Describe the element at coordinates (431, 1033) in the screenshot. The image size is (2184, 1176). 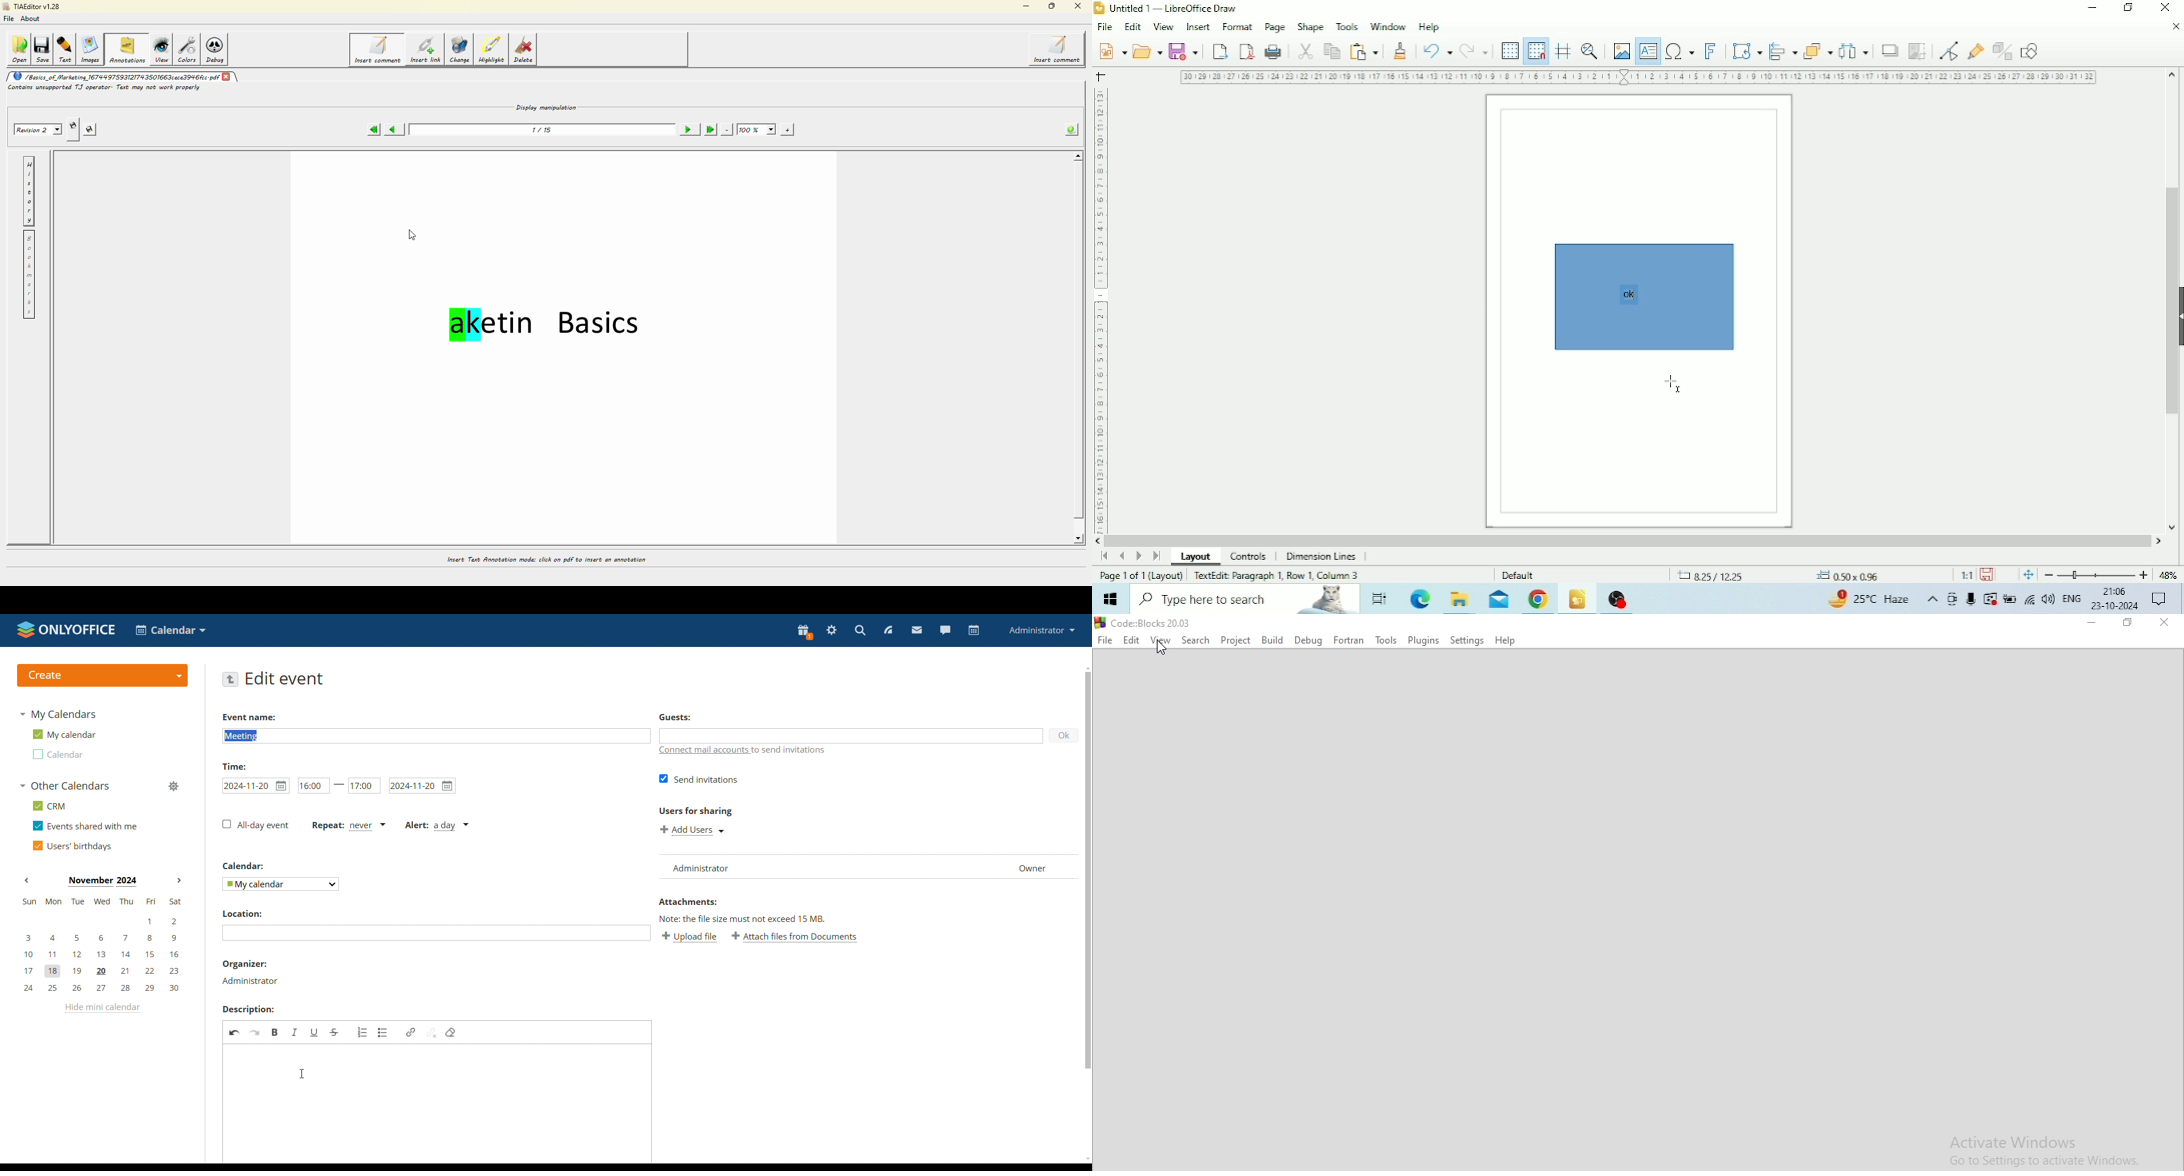
I see `unlink` at that location.